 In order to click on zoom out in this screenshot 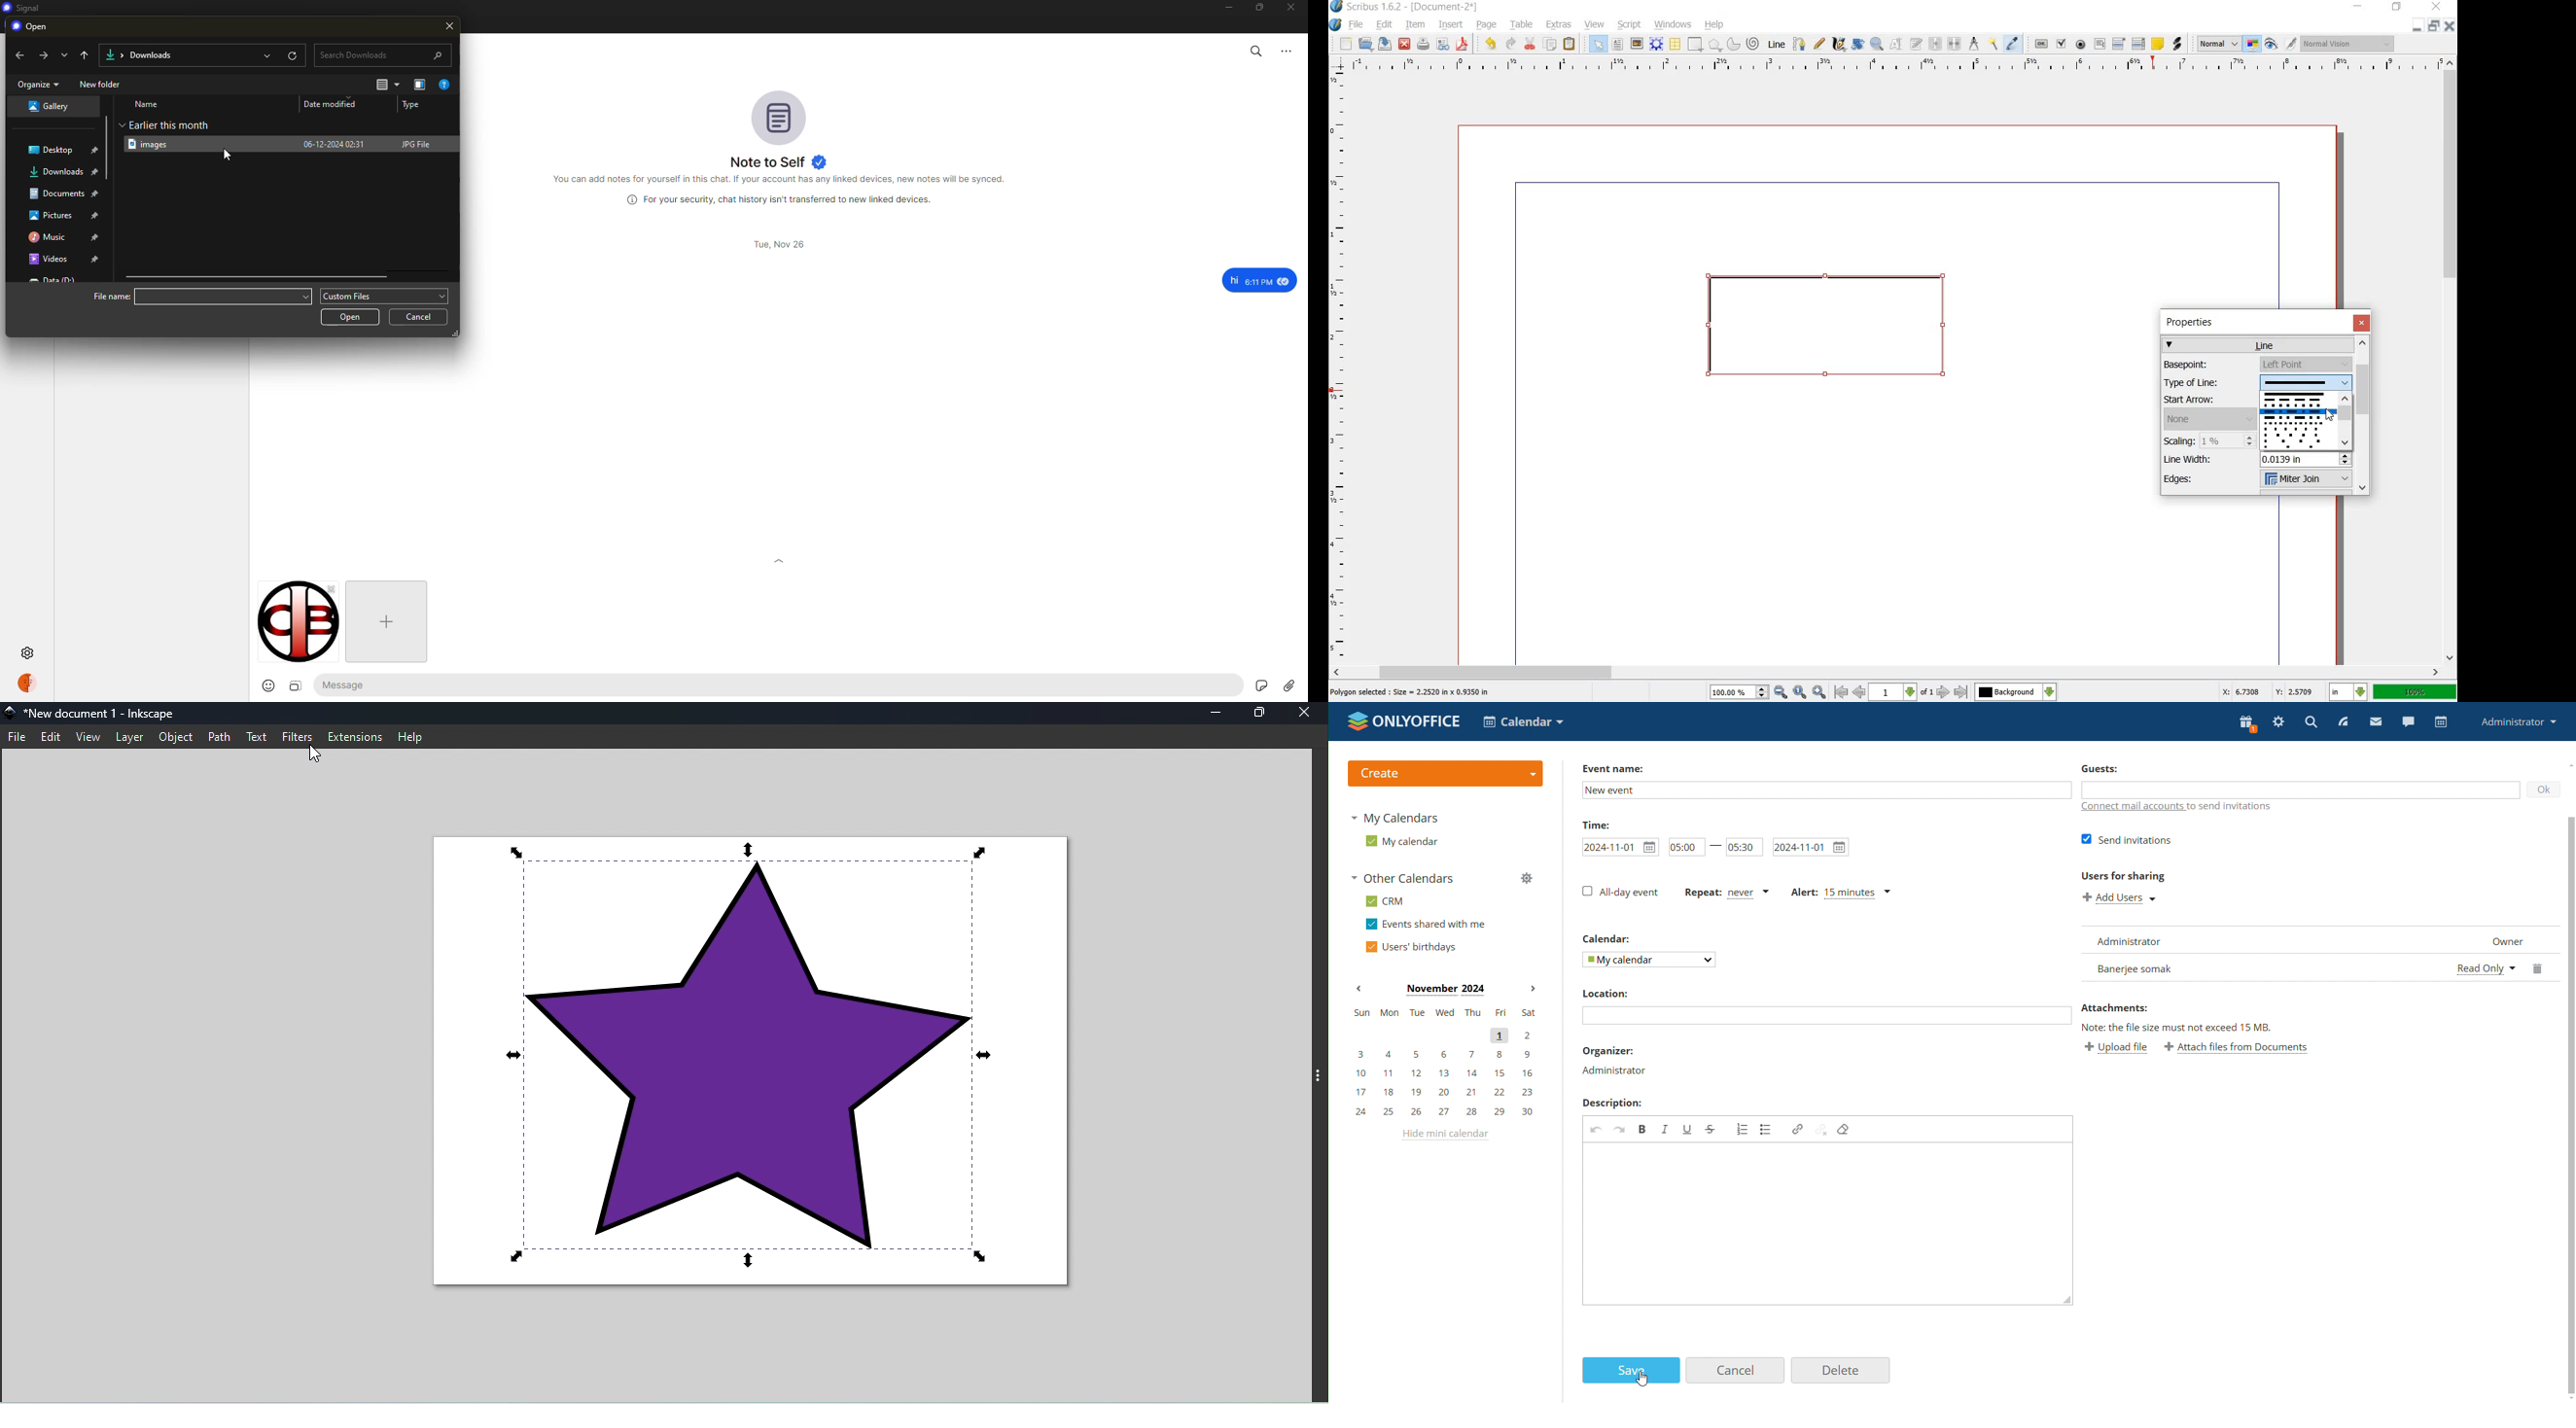, I will do `click(1781, 692)`.